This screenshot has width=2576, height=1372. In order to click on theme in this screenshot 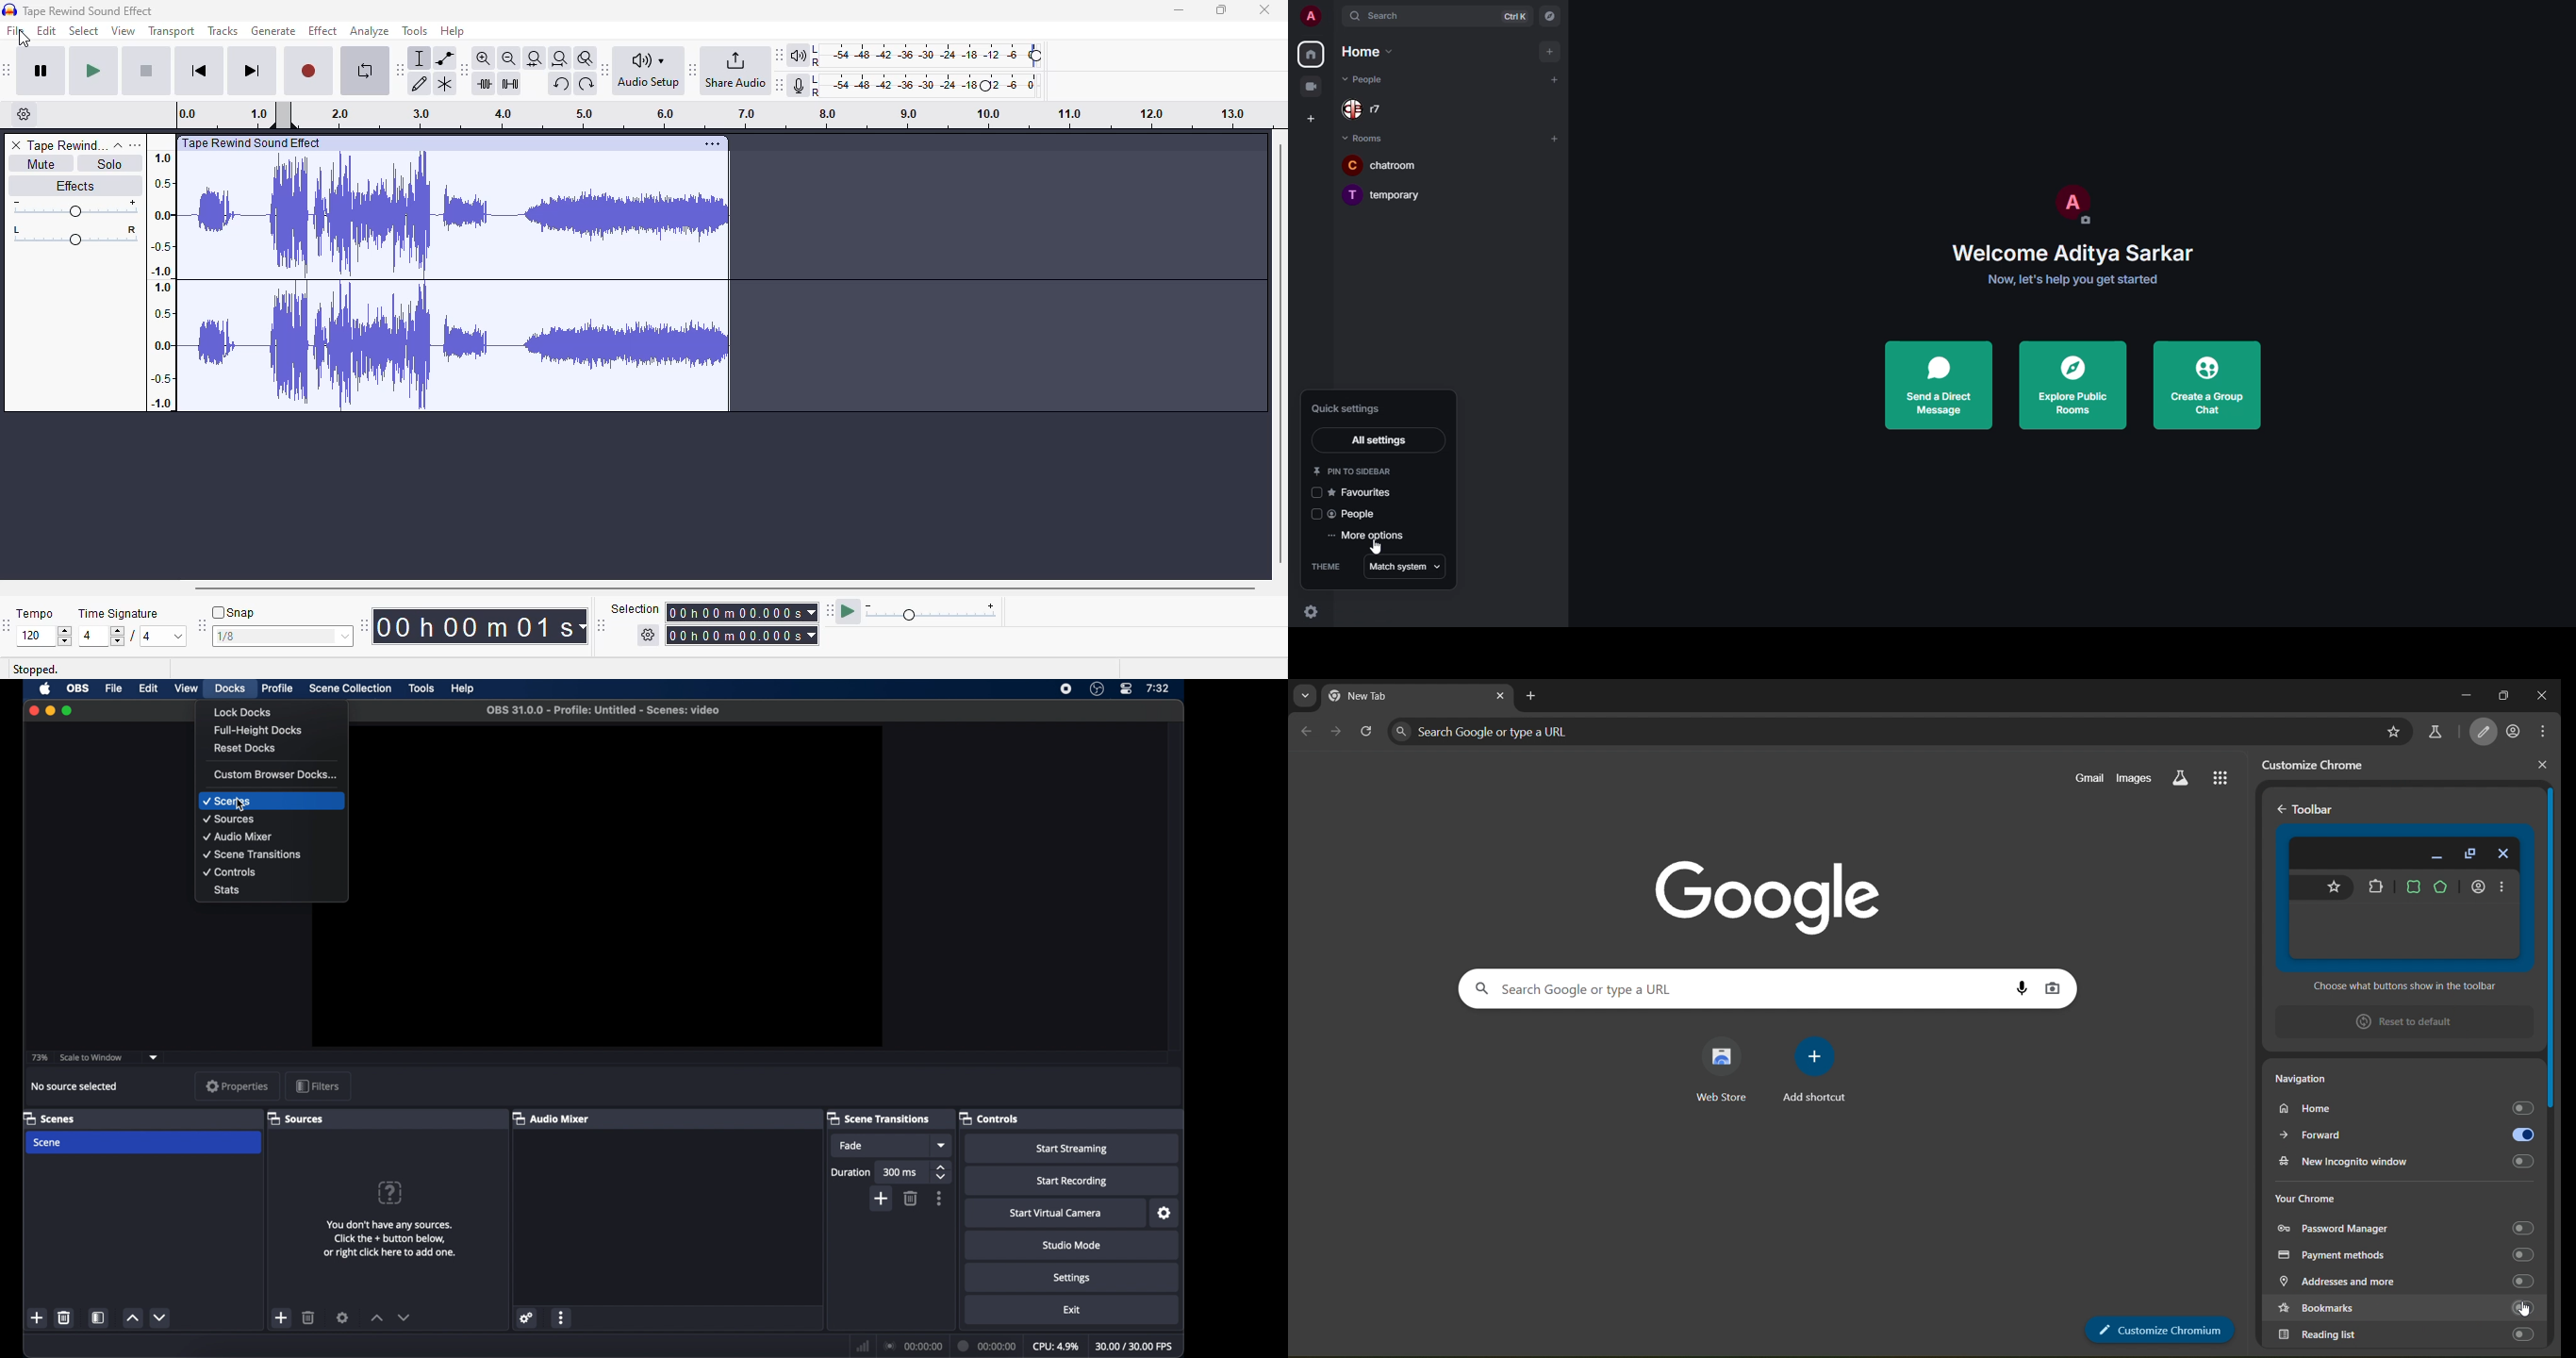, I will do `click(1326, 567)`.